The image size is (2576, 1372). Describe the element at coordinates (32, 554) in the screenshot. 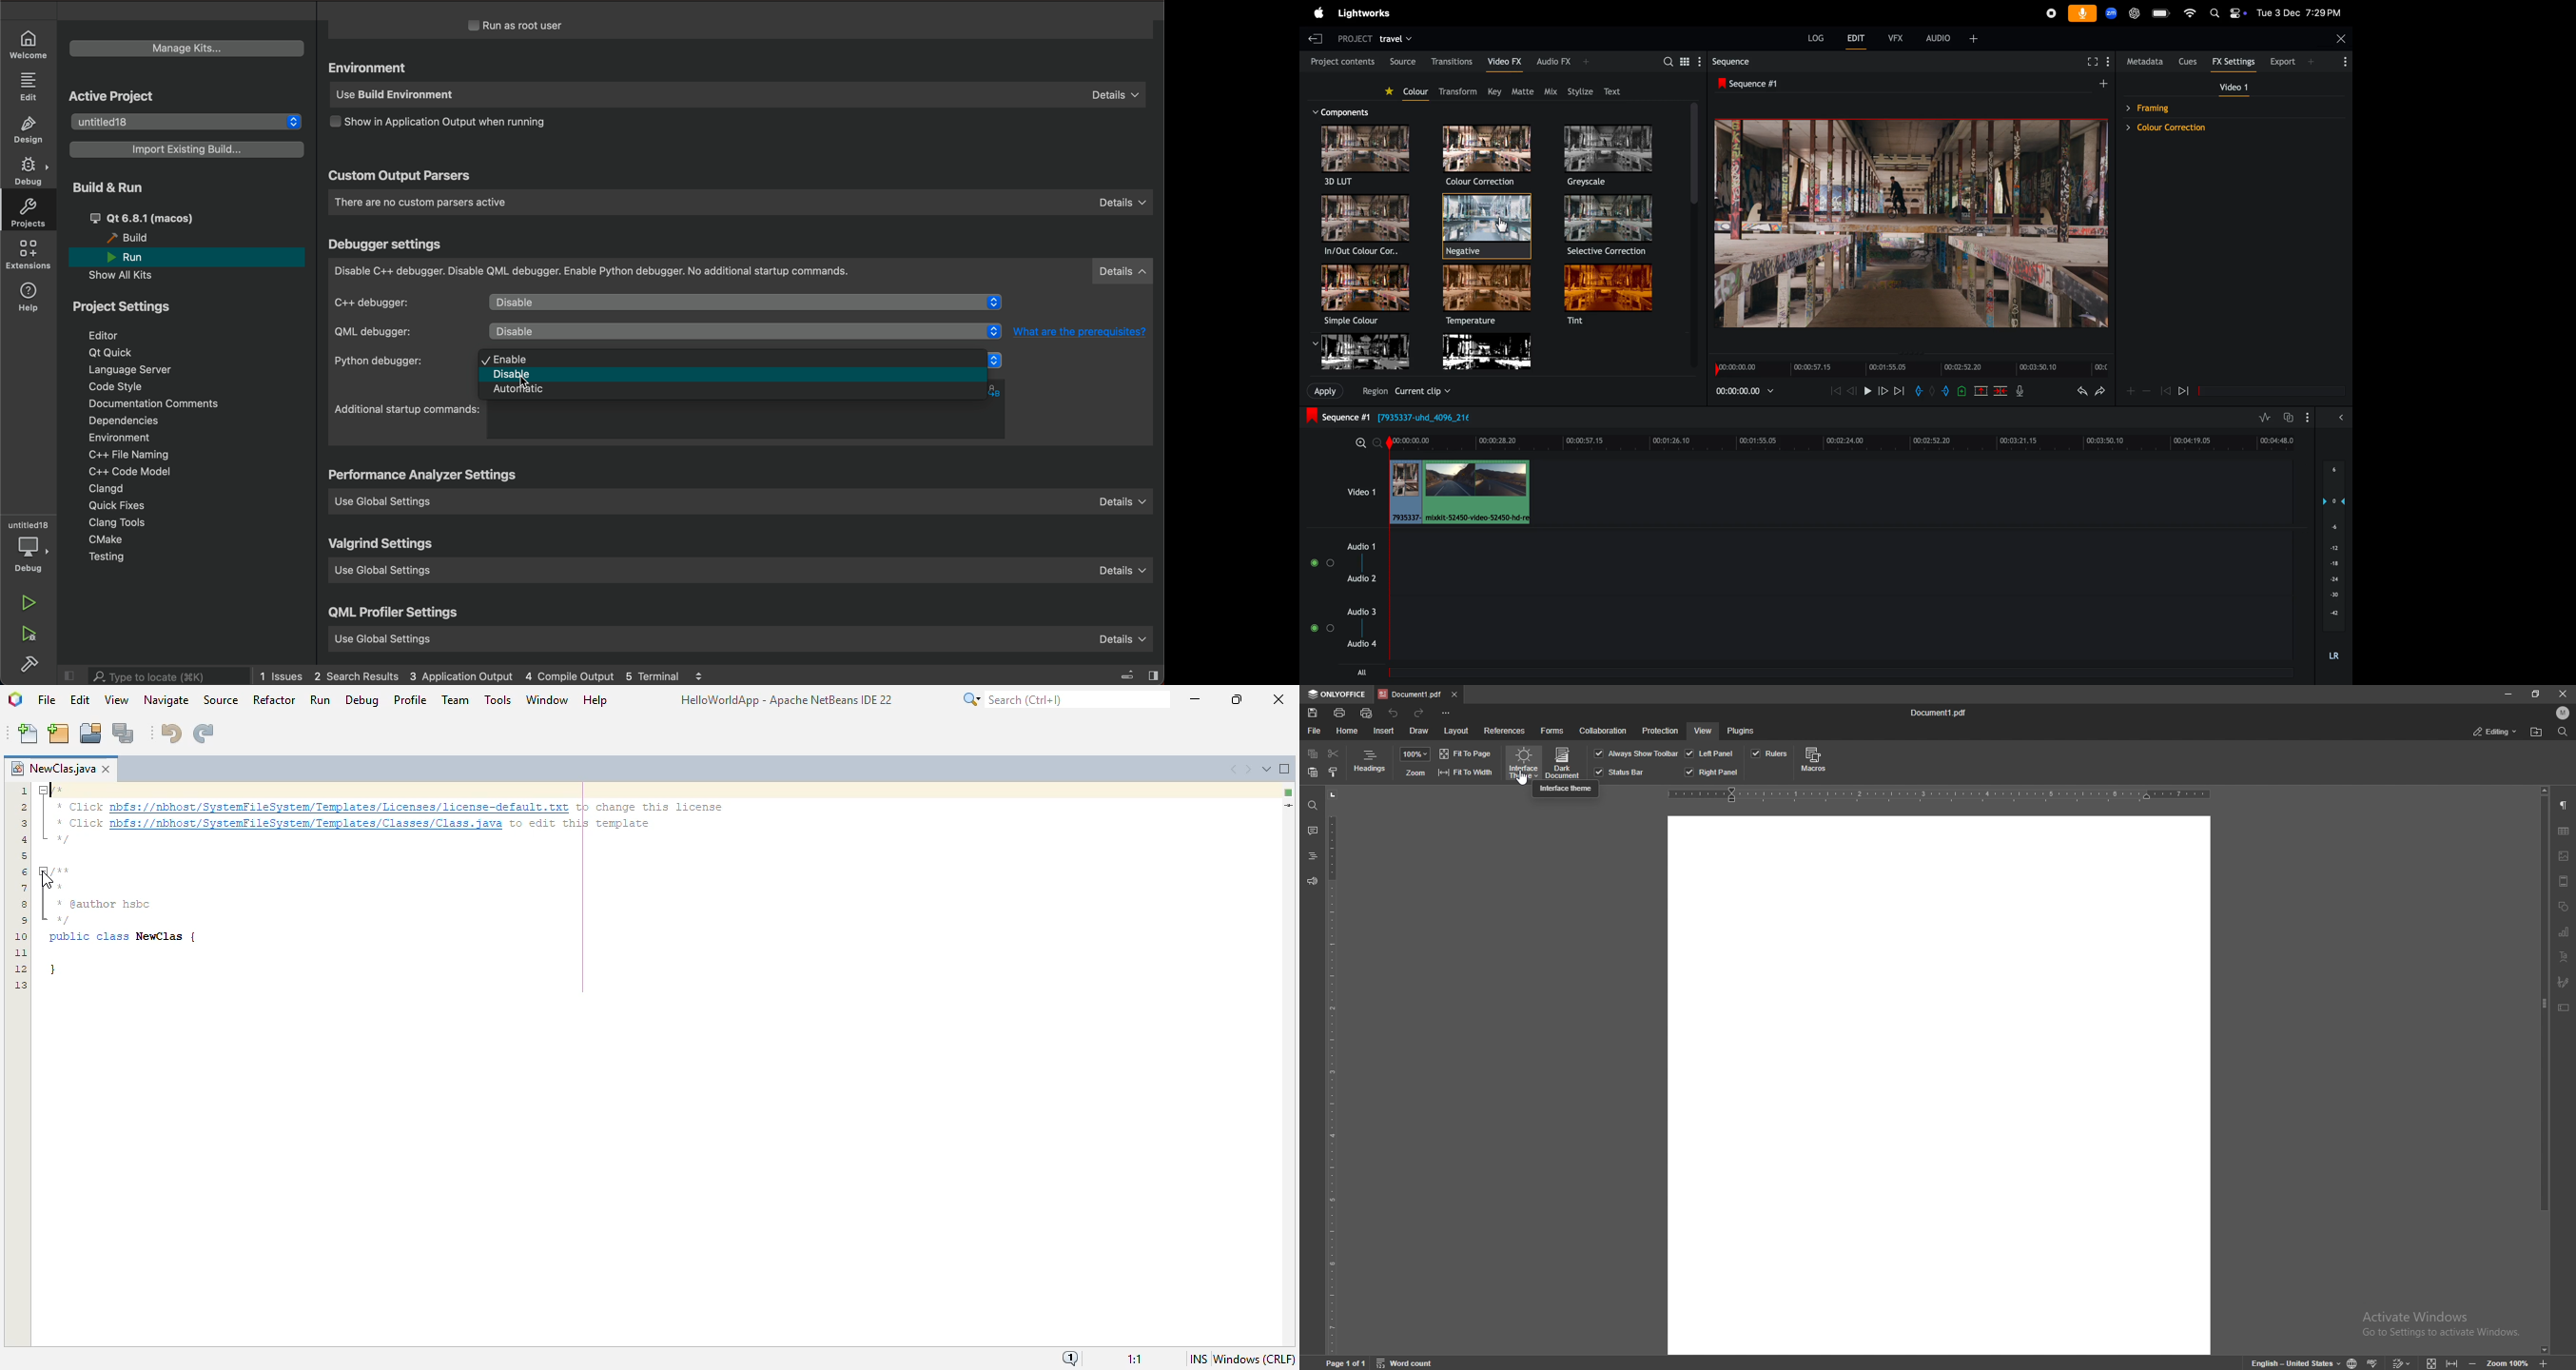

I see `debug` at that location.